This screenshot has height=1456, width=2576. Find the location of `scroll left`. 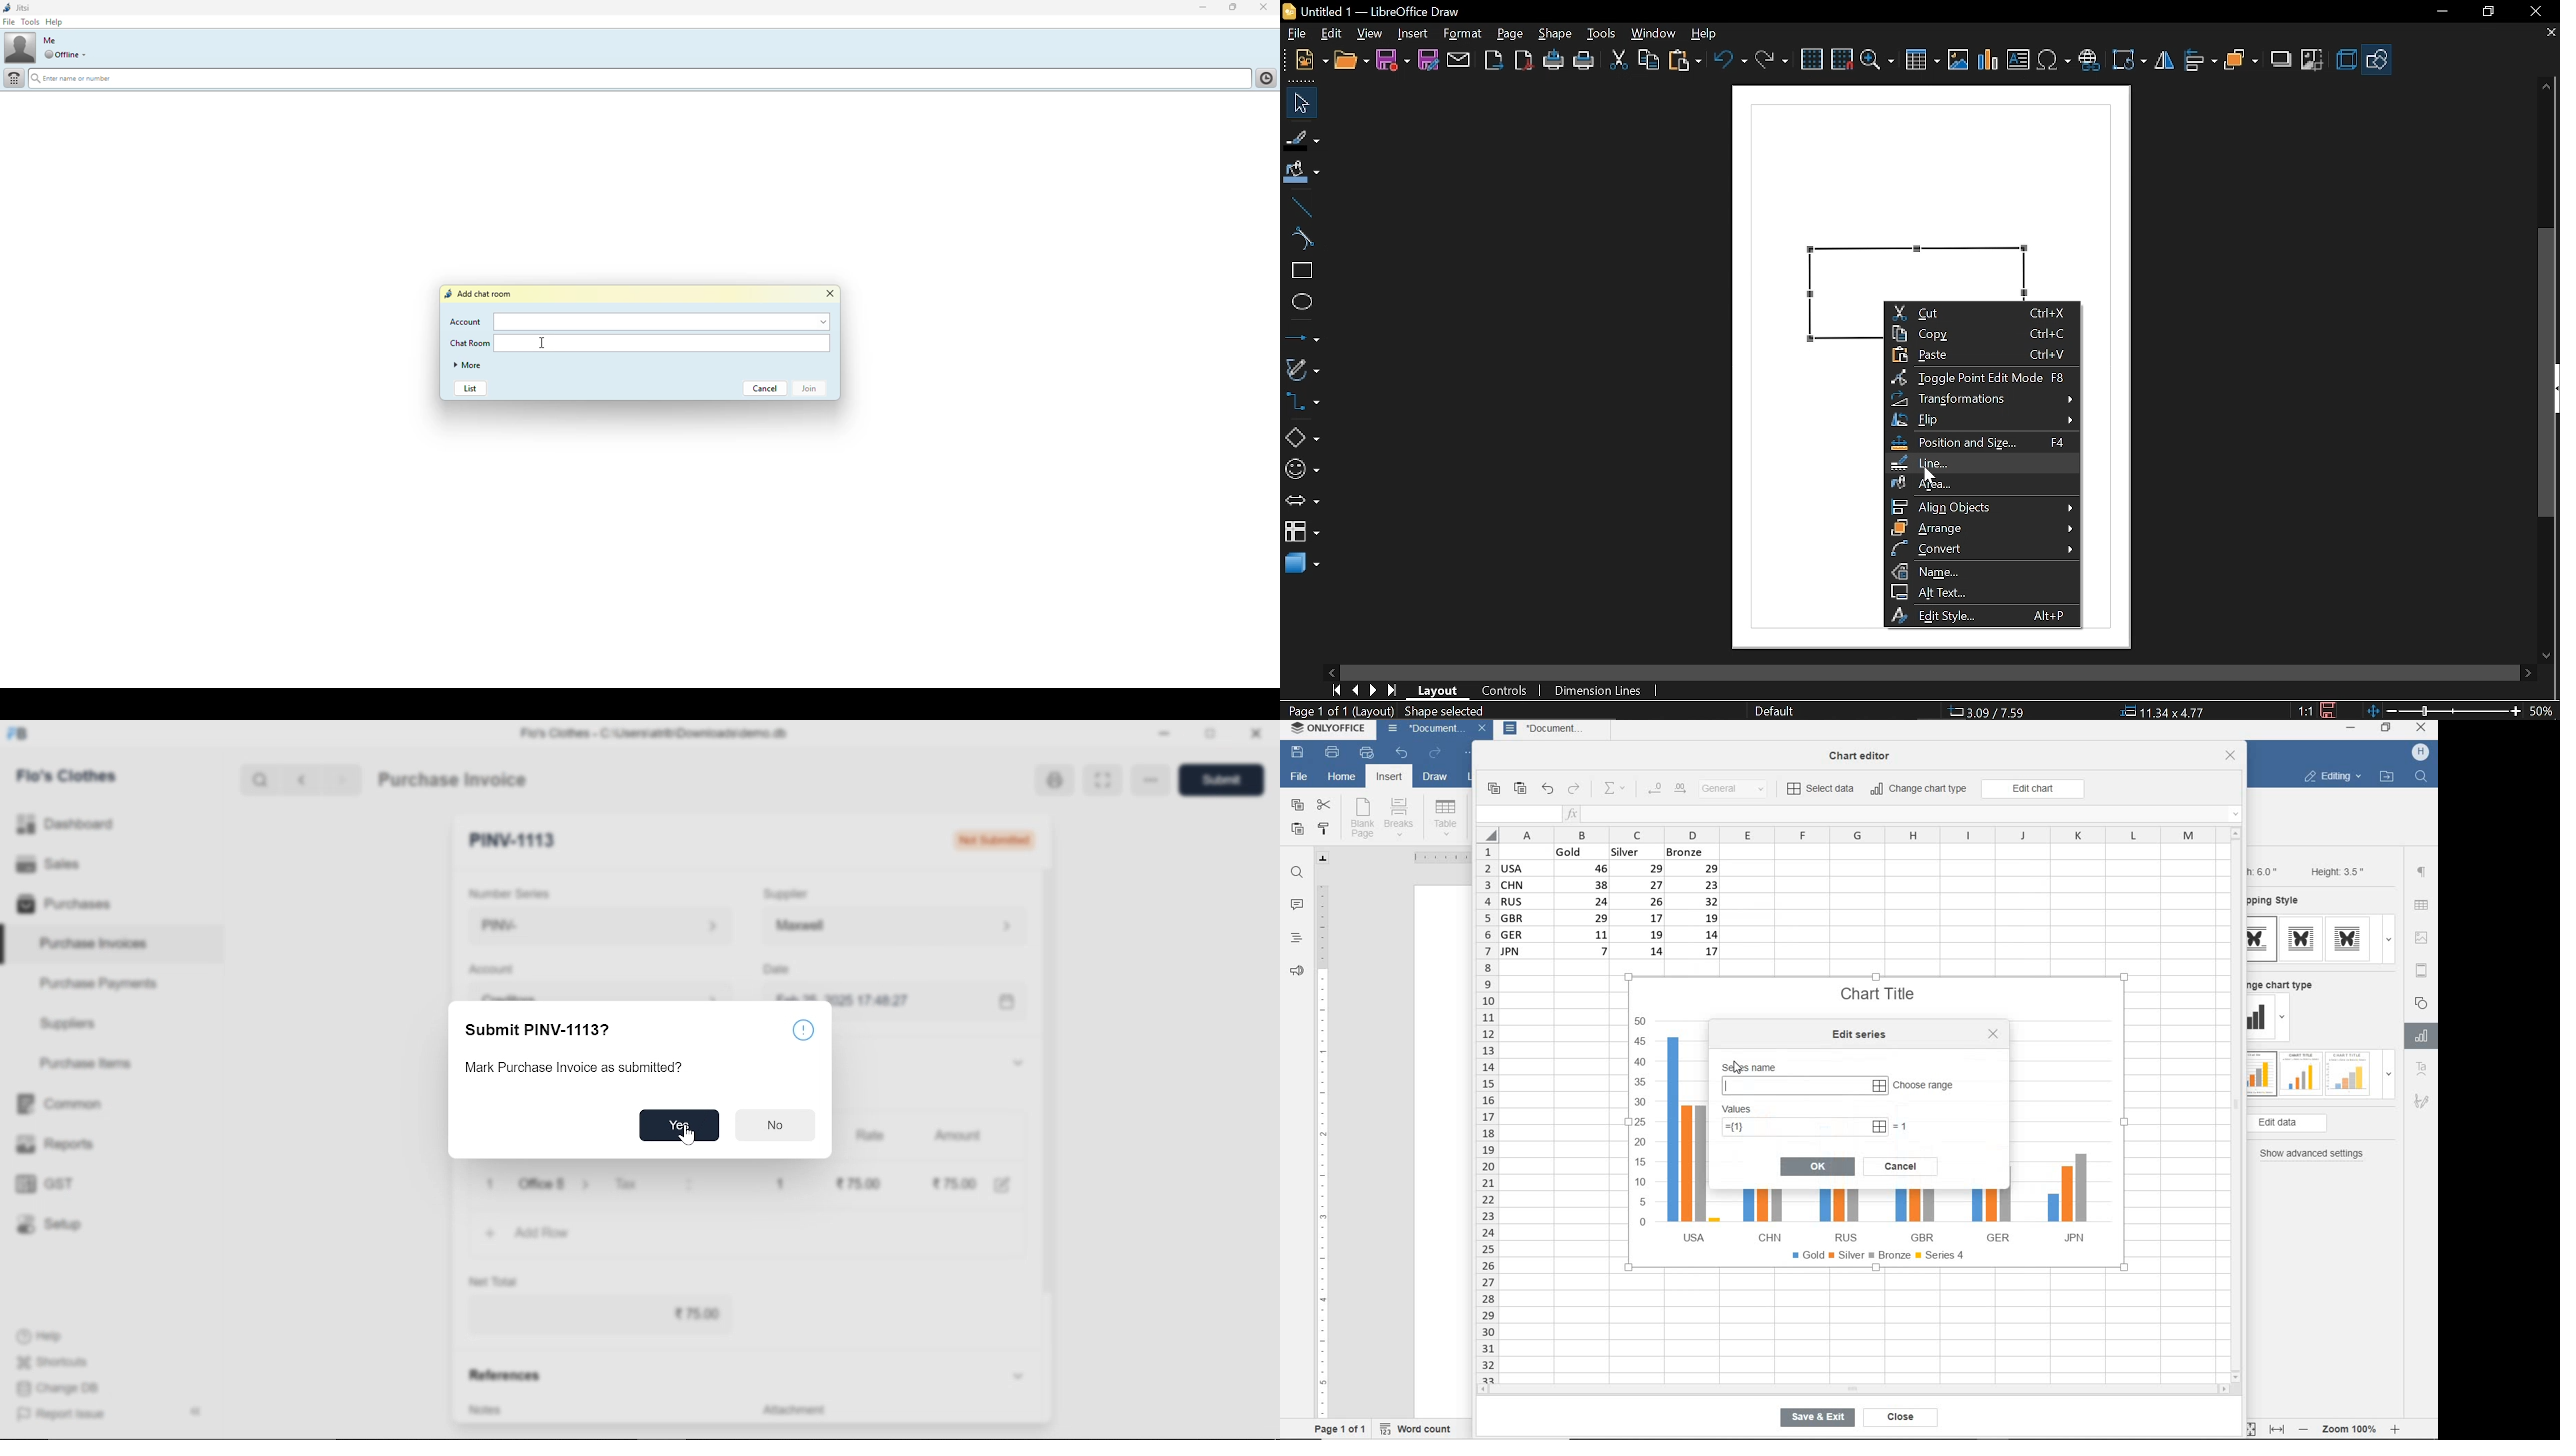

scroll left is located at coordinates (1487, 1390).